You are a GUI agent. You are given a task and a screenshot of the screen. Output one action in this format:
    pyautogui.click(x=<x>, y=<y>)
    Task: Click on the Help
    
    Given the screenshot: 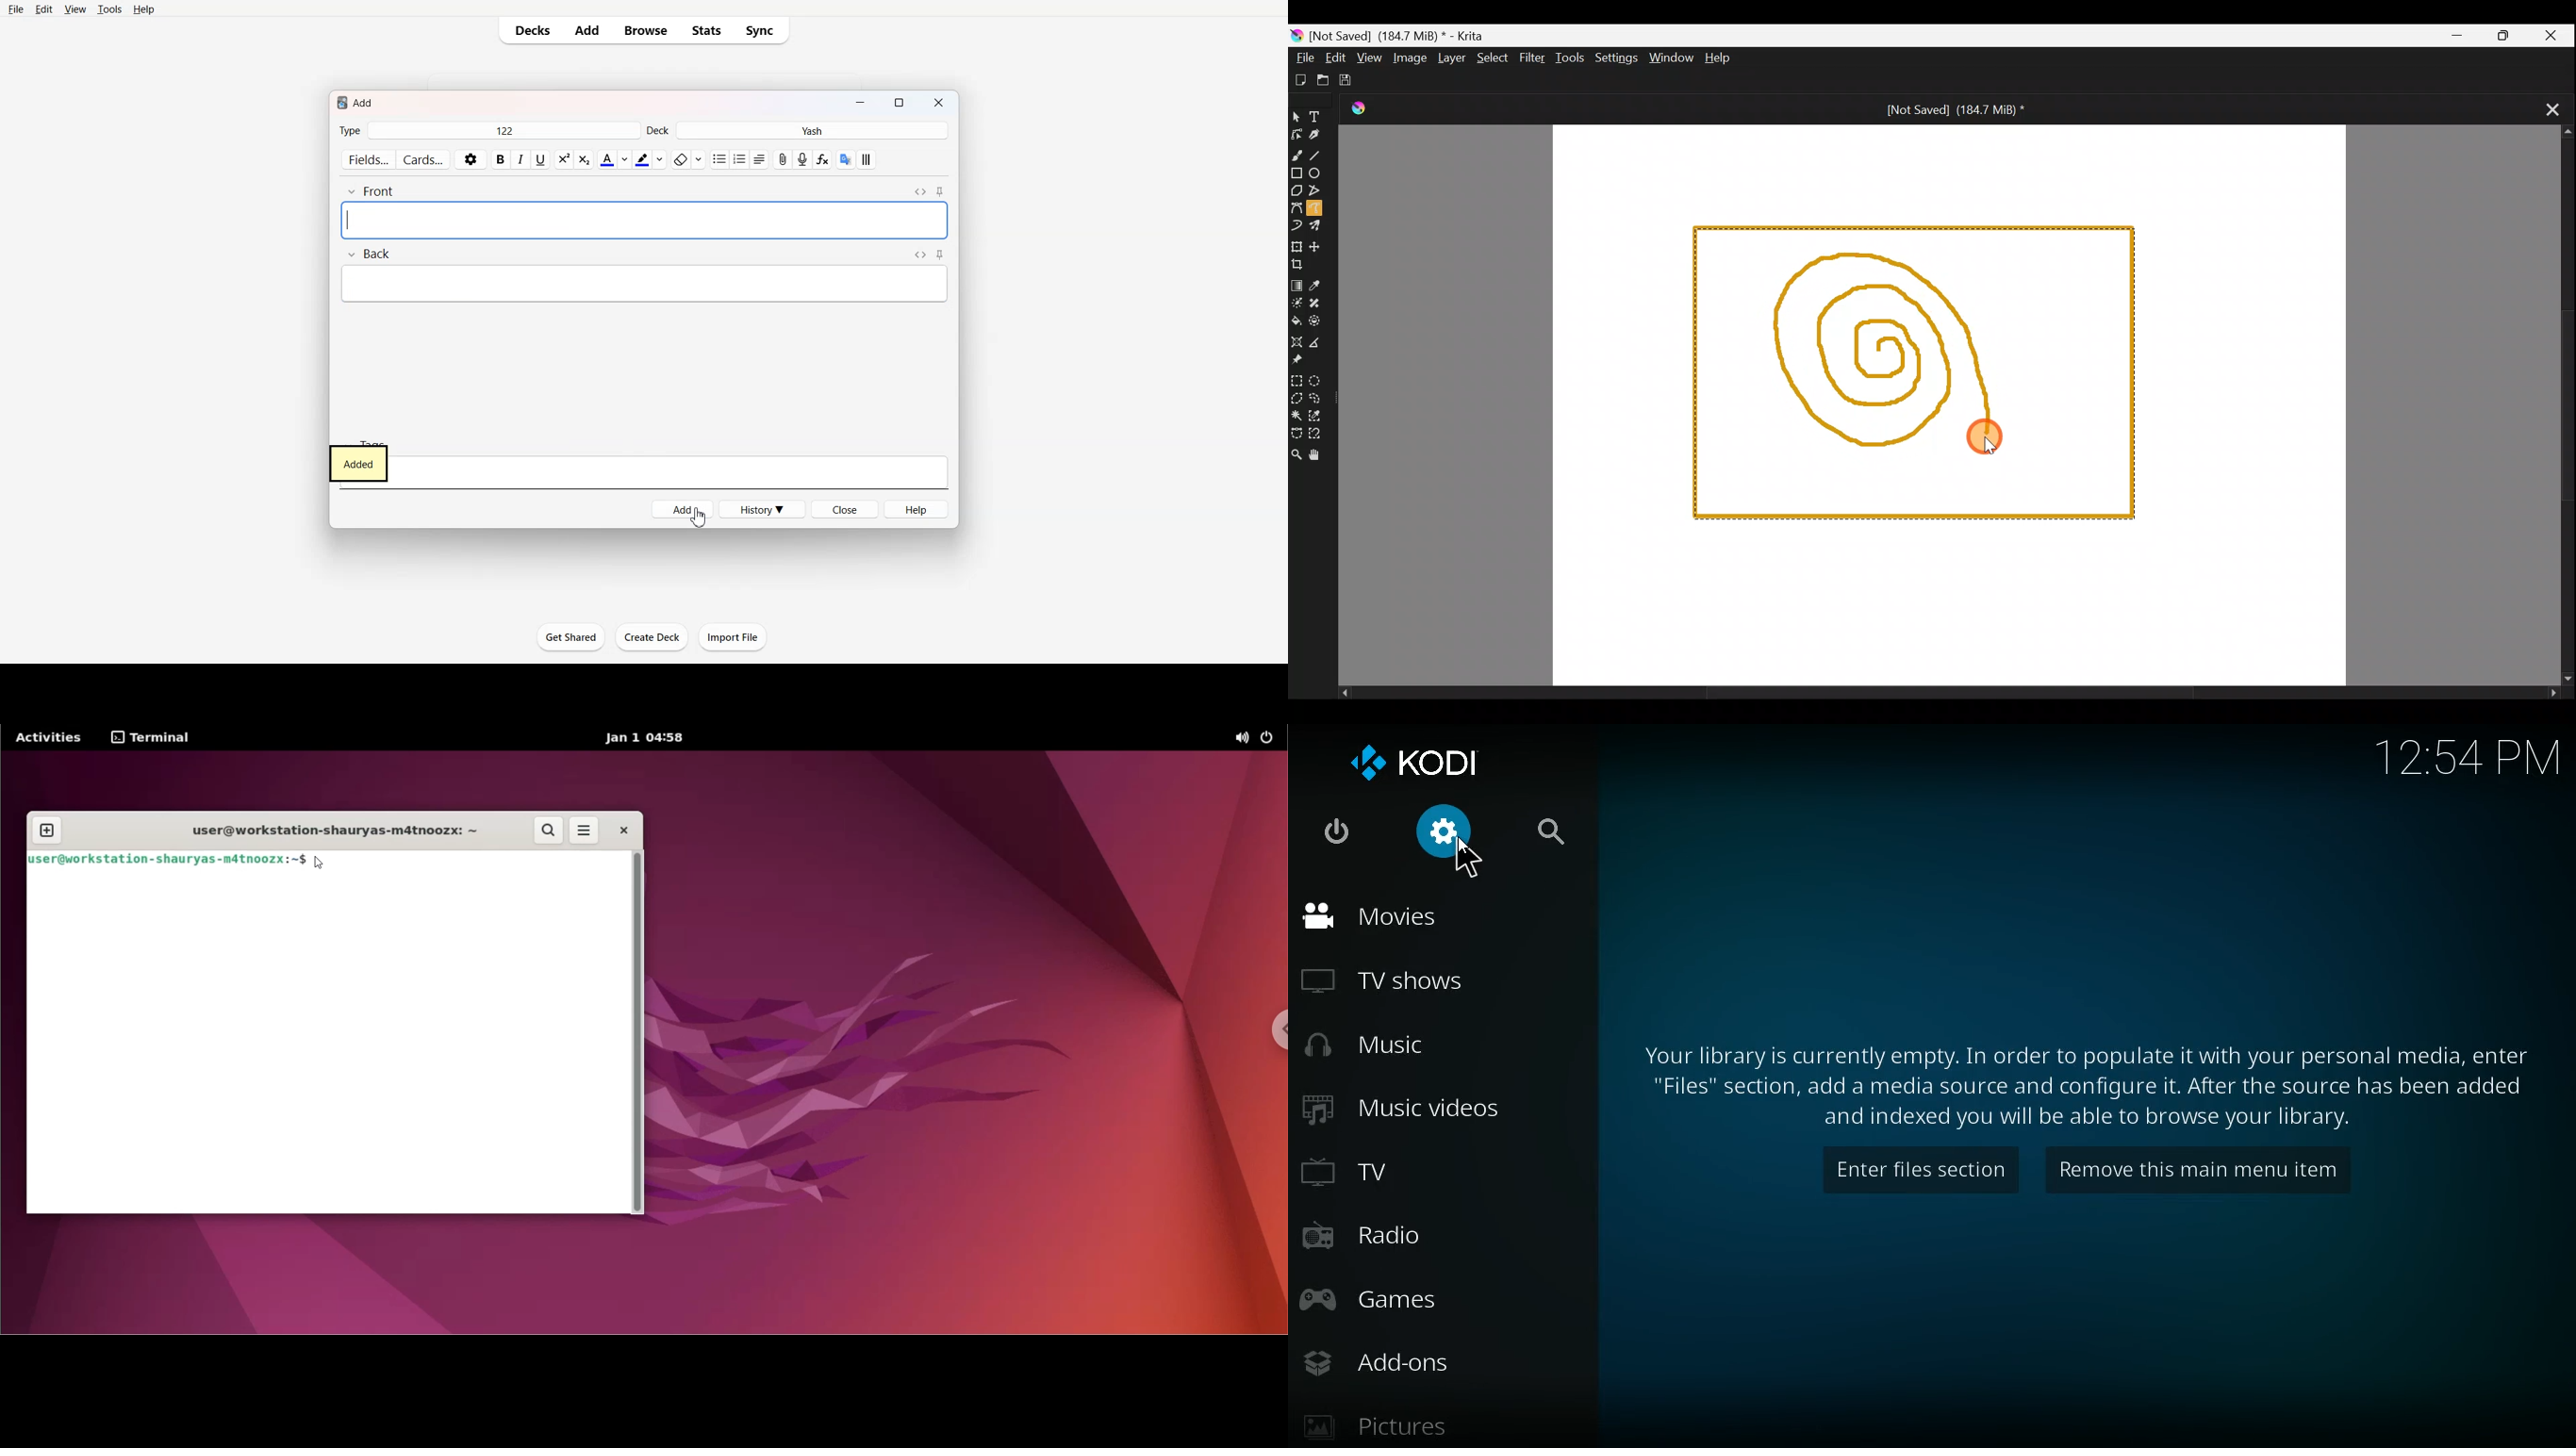 What is the action you would take?
    pyautogui.click(x=144, y=9)
    